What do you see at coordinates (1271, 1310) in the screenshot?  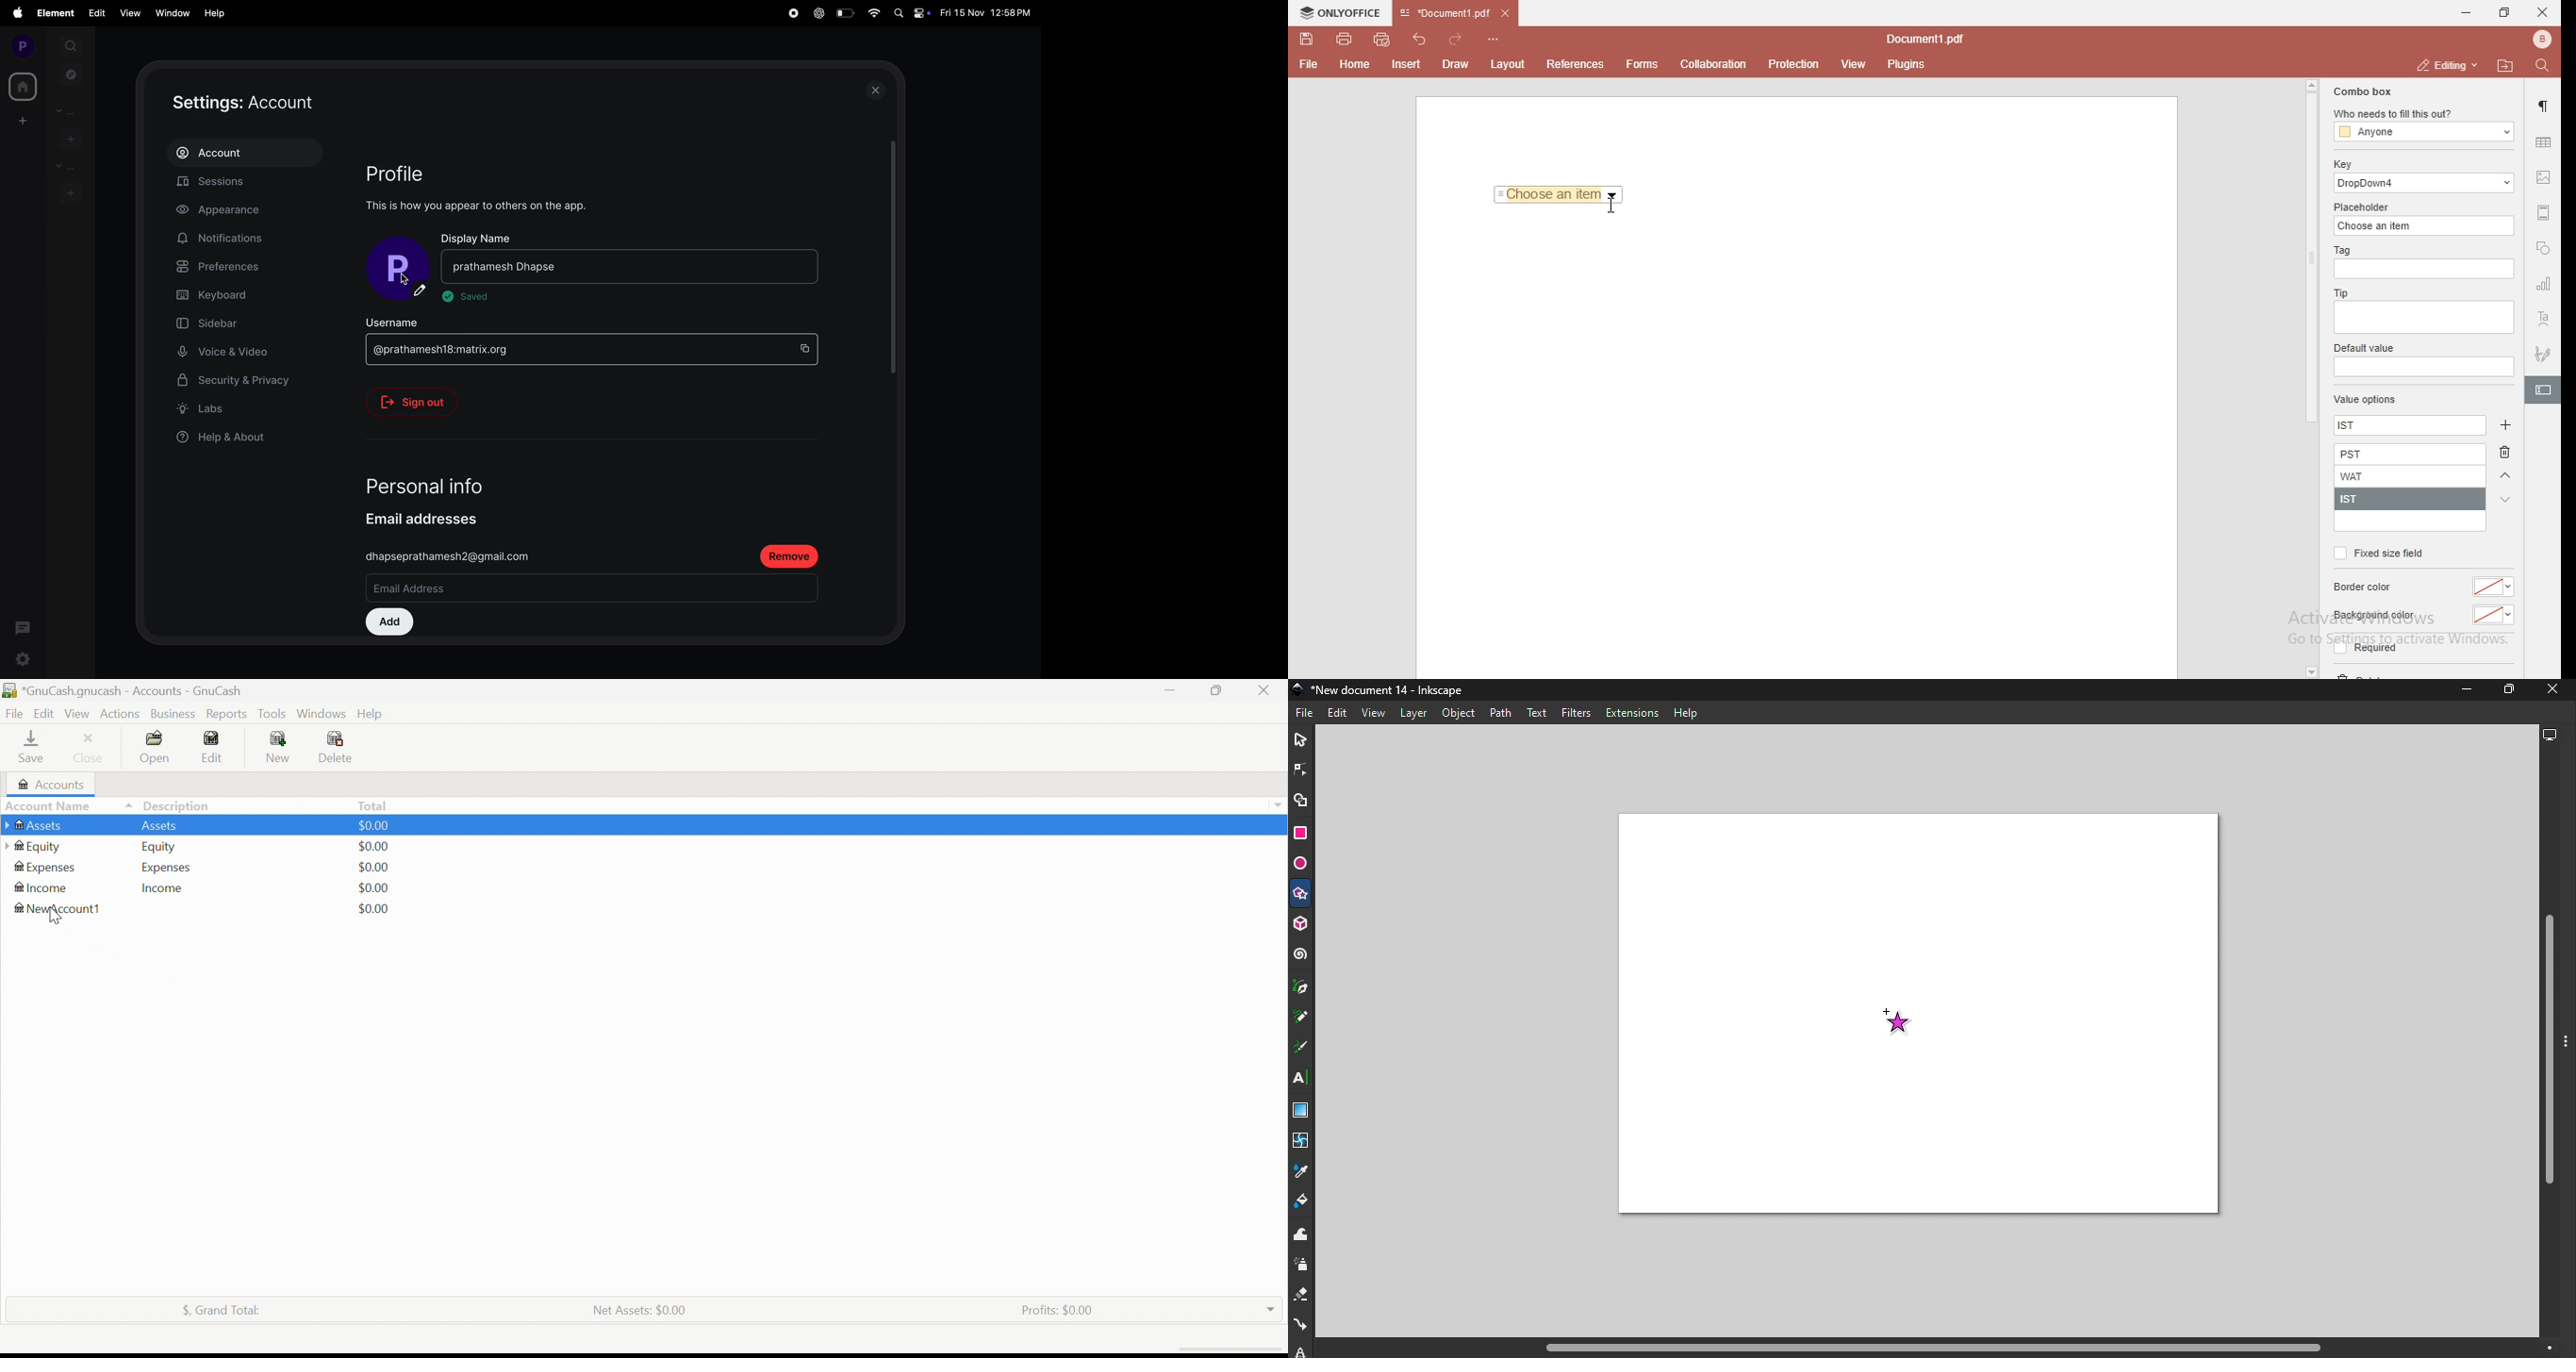 I see `Drop Down` at bounding box center [1271, 1310].